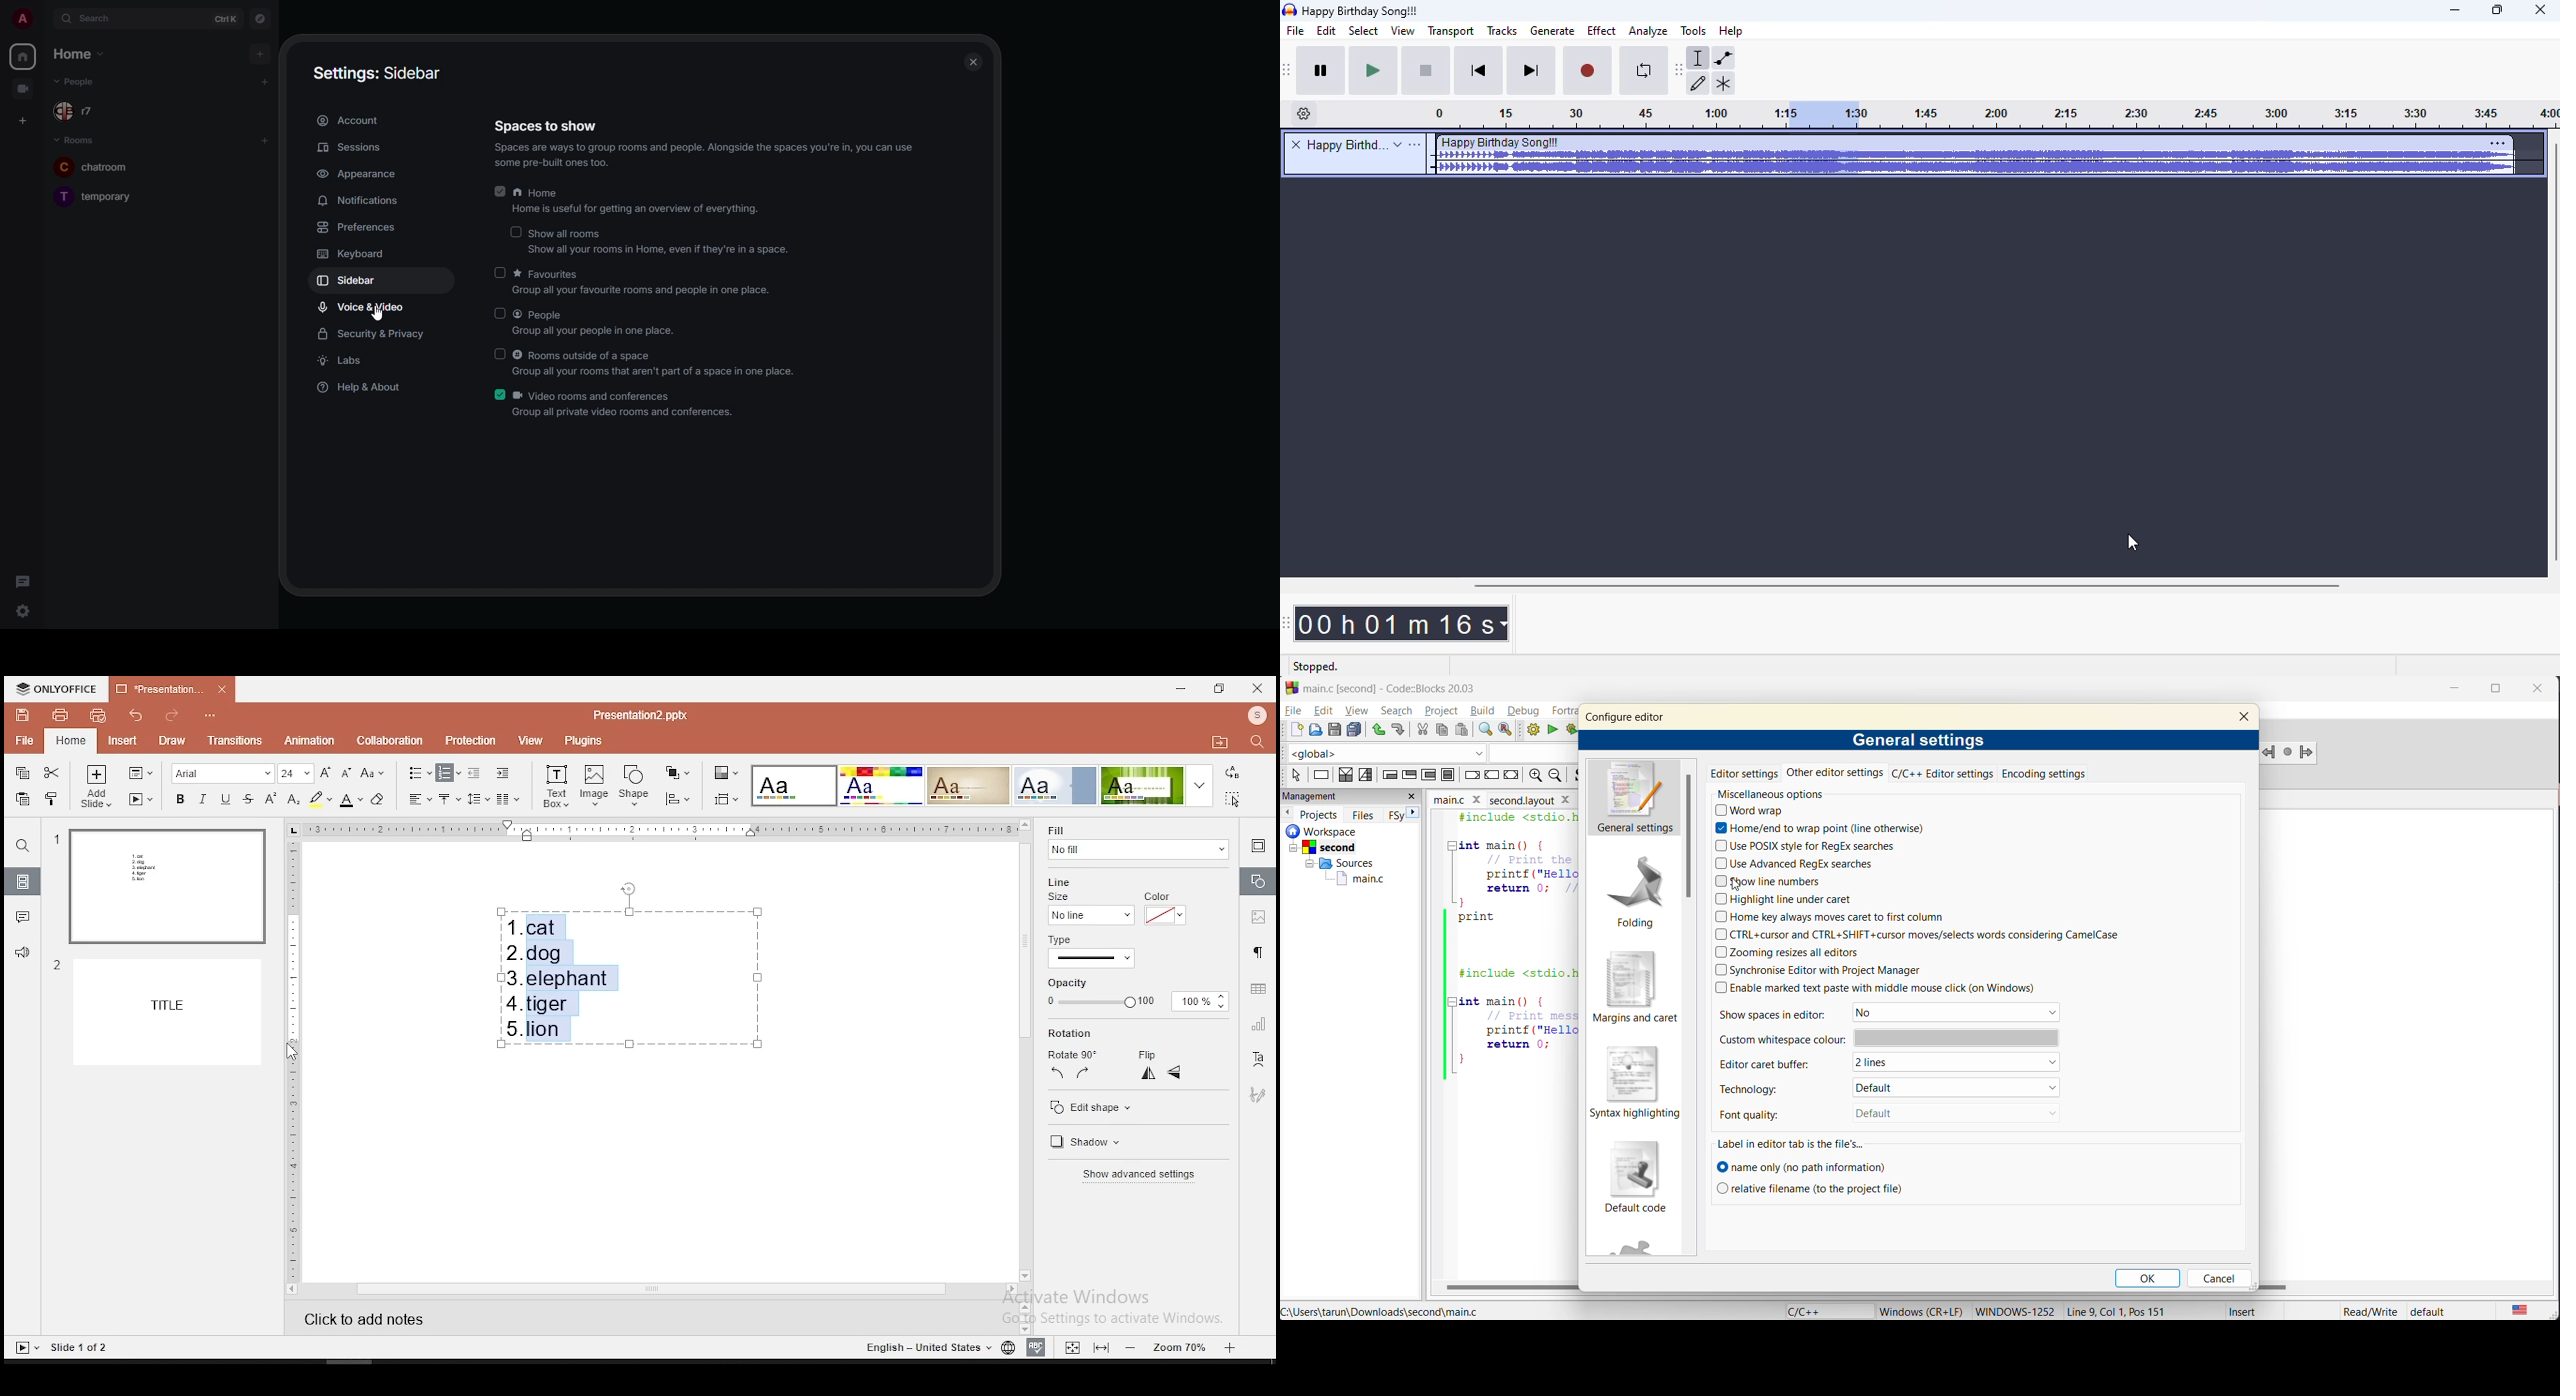 The image size is (2576, 1400). What do you see at coordinates (1293, 776) in the screenshot?
I see `select` at bounding box center [1293, 776].